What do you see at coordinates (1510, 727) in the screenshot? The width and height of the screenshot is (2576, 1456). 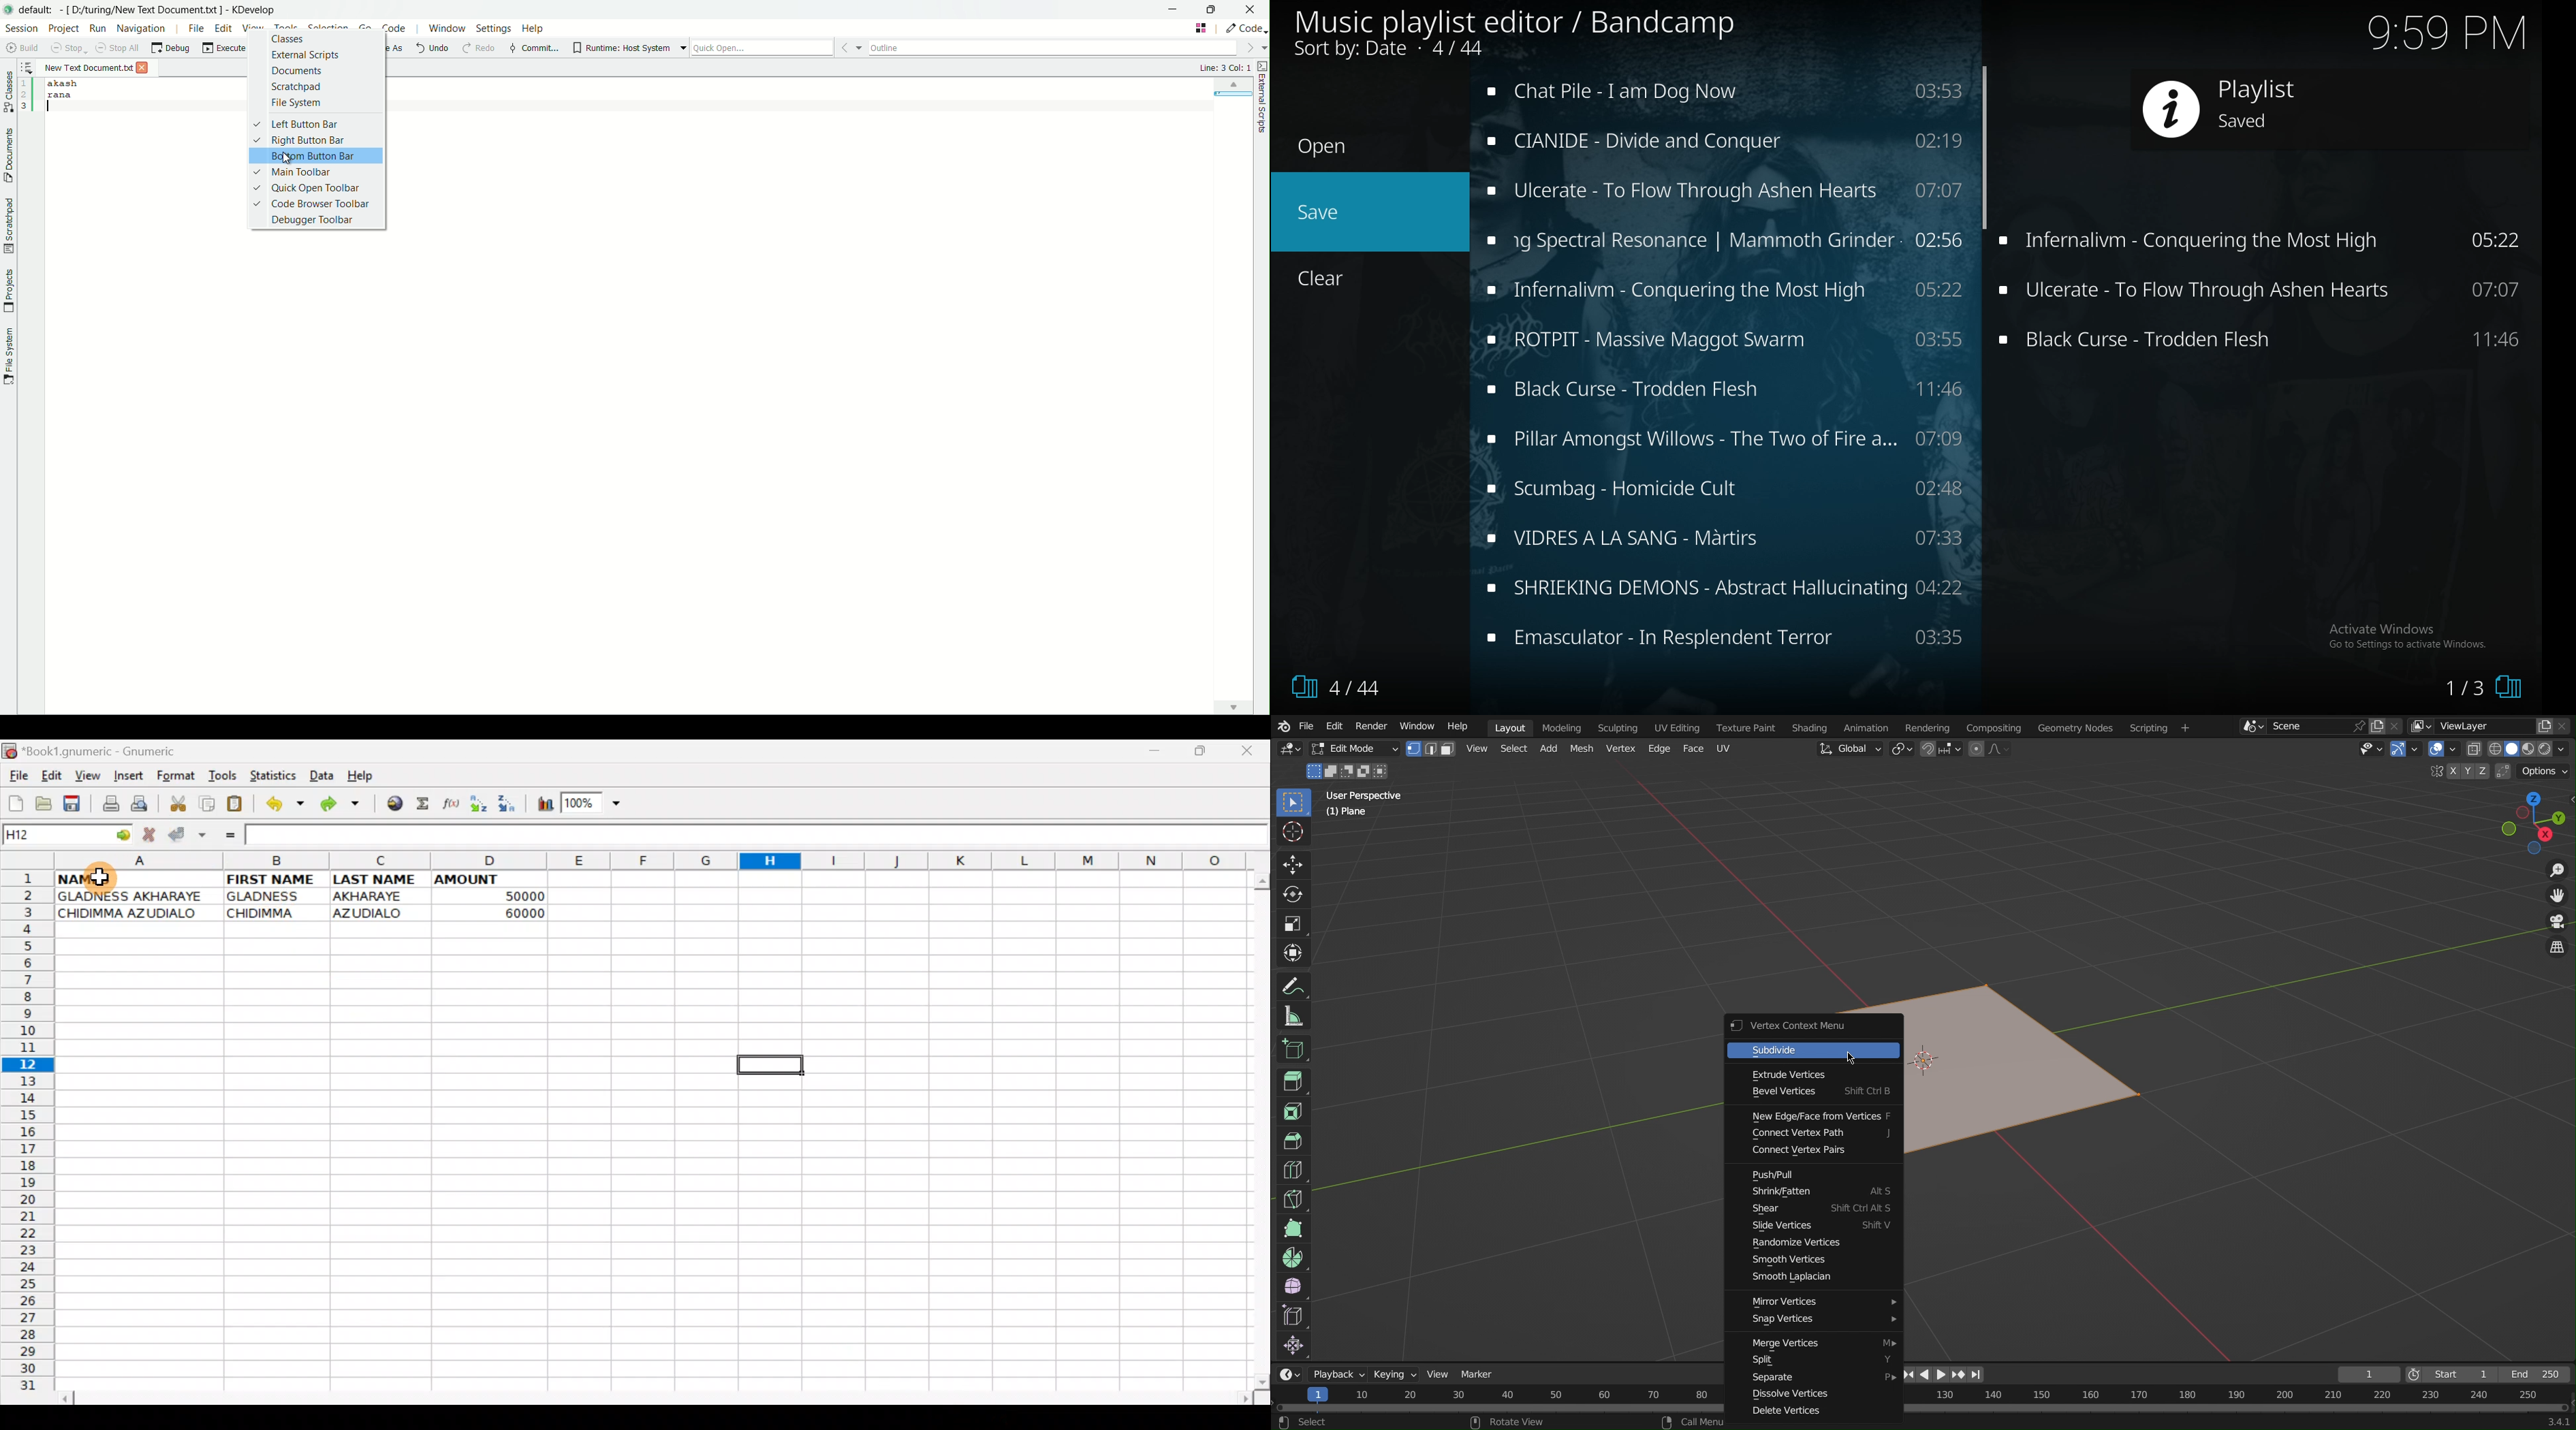 I see `Layout` at bounding box center [1510, 727].